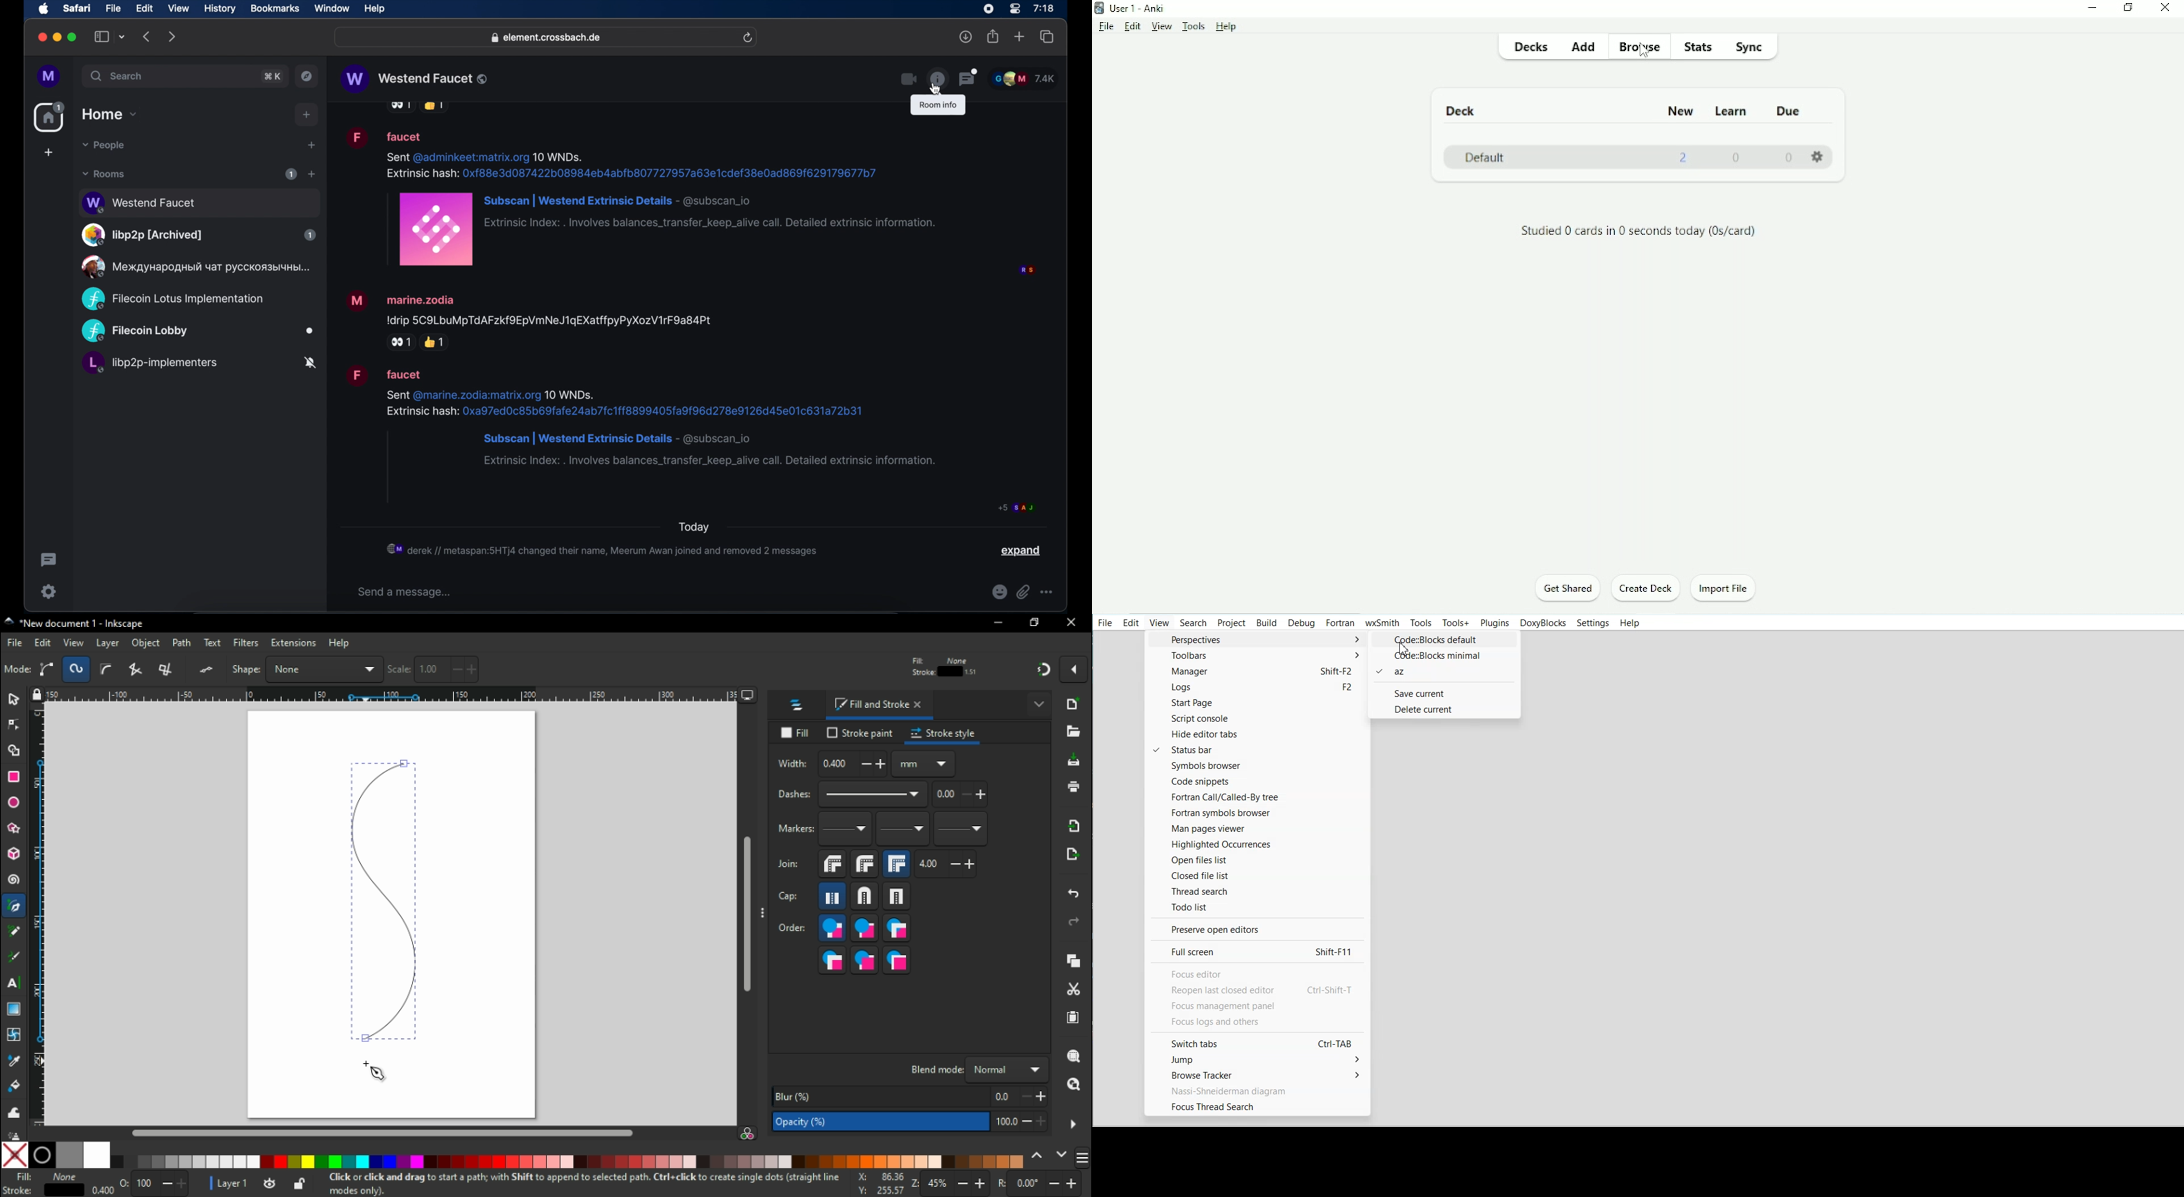 The width and height of the screenshot is (2184, 1204). What do you see at coordinates (273, 76) in the screenshot?
I see `search shortcut` at bounding box center [273, 76].